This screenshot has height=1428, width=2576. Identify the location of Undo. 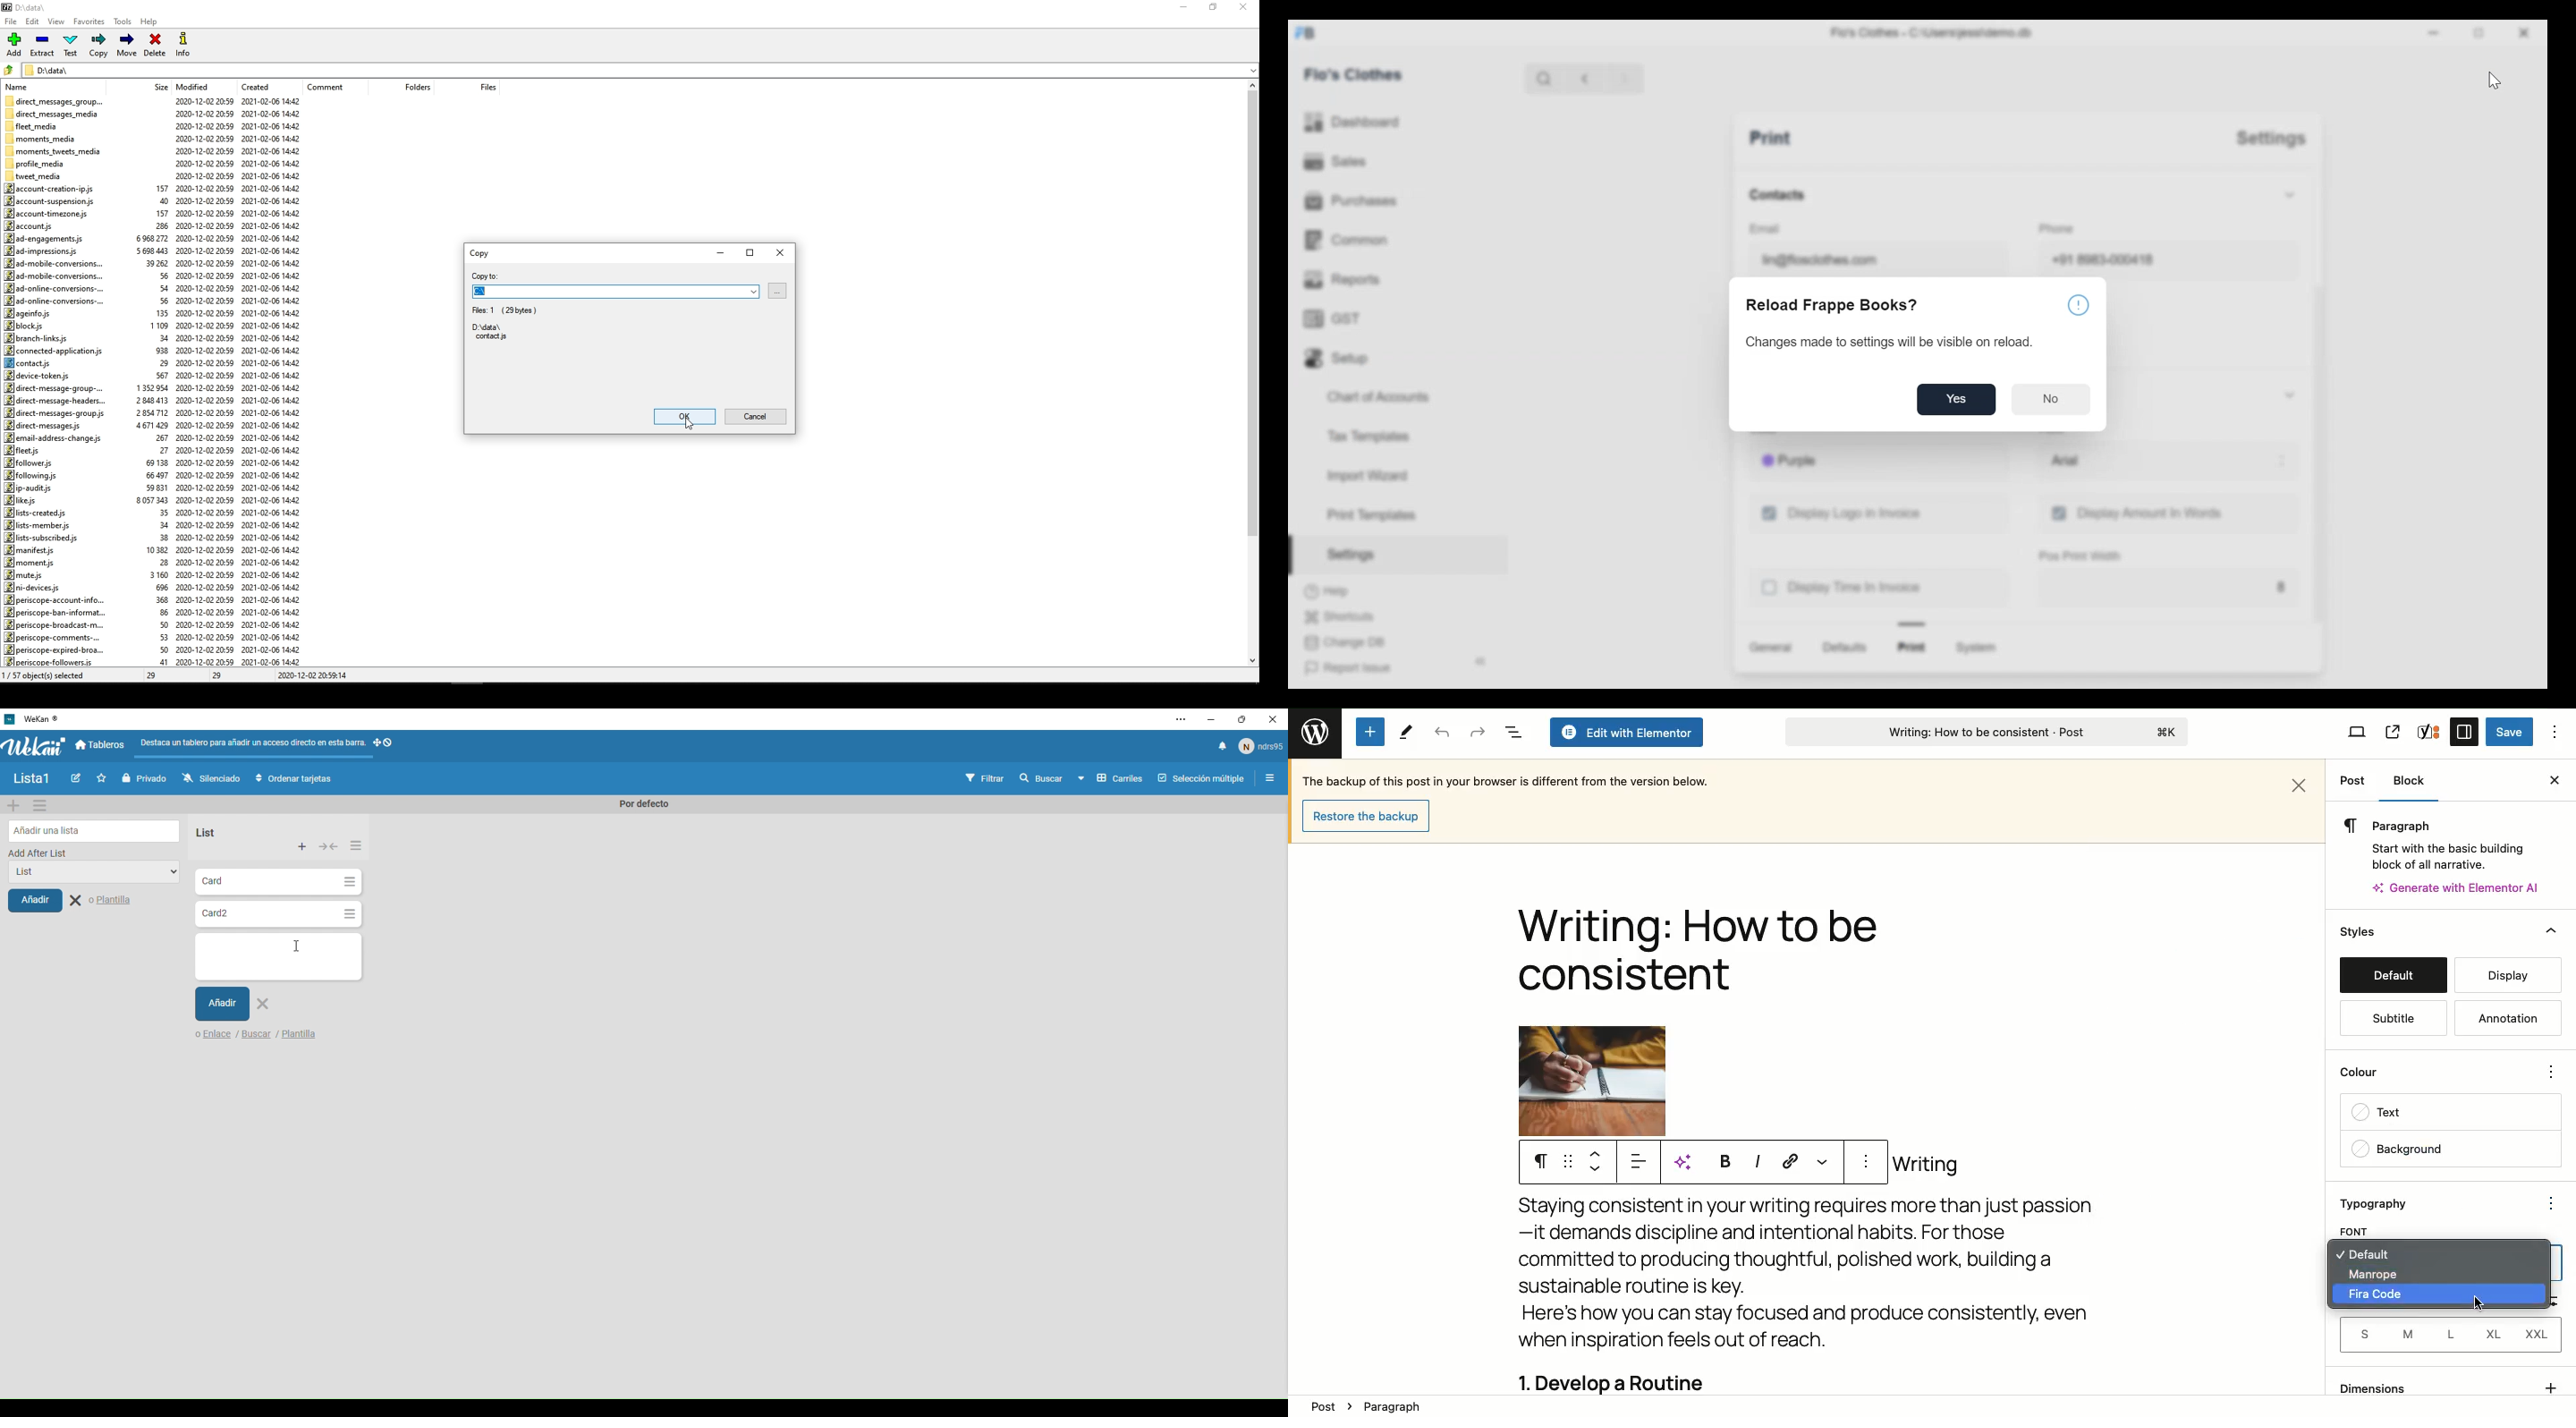
(1442, 733).